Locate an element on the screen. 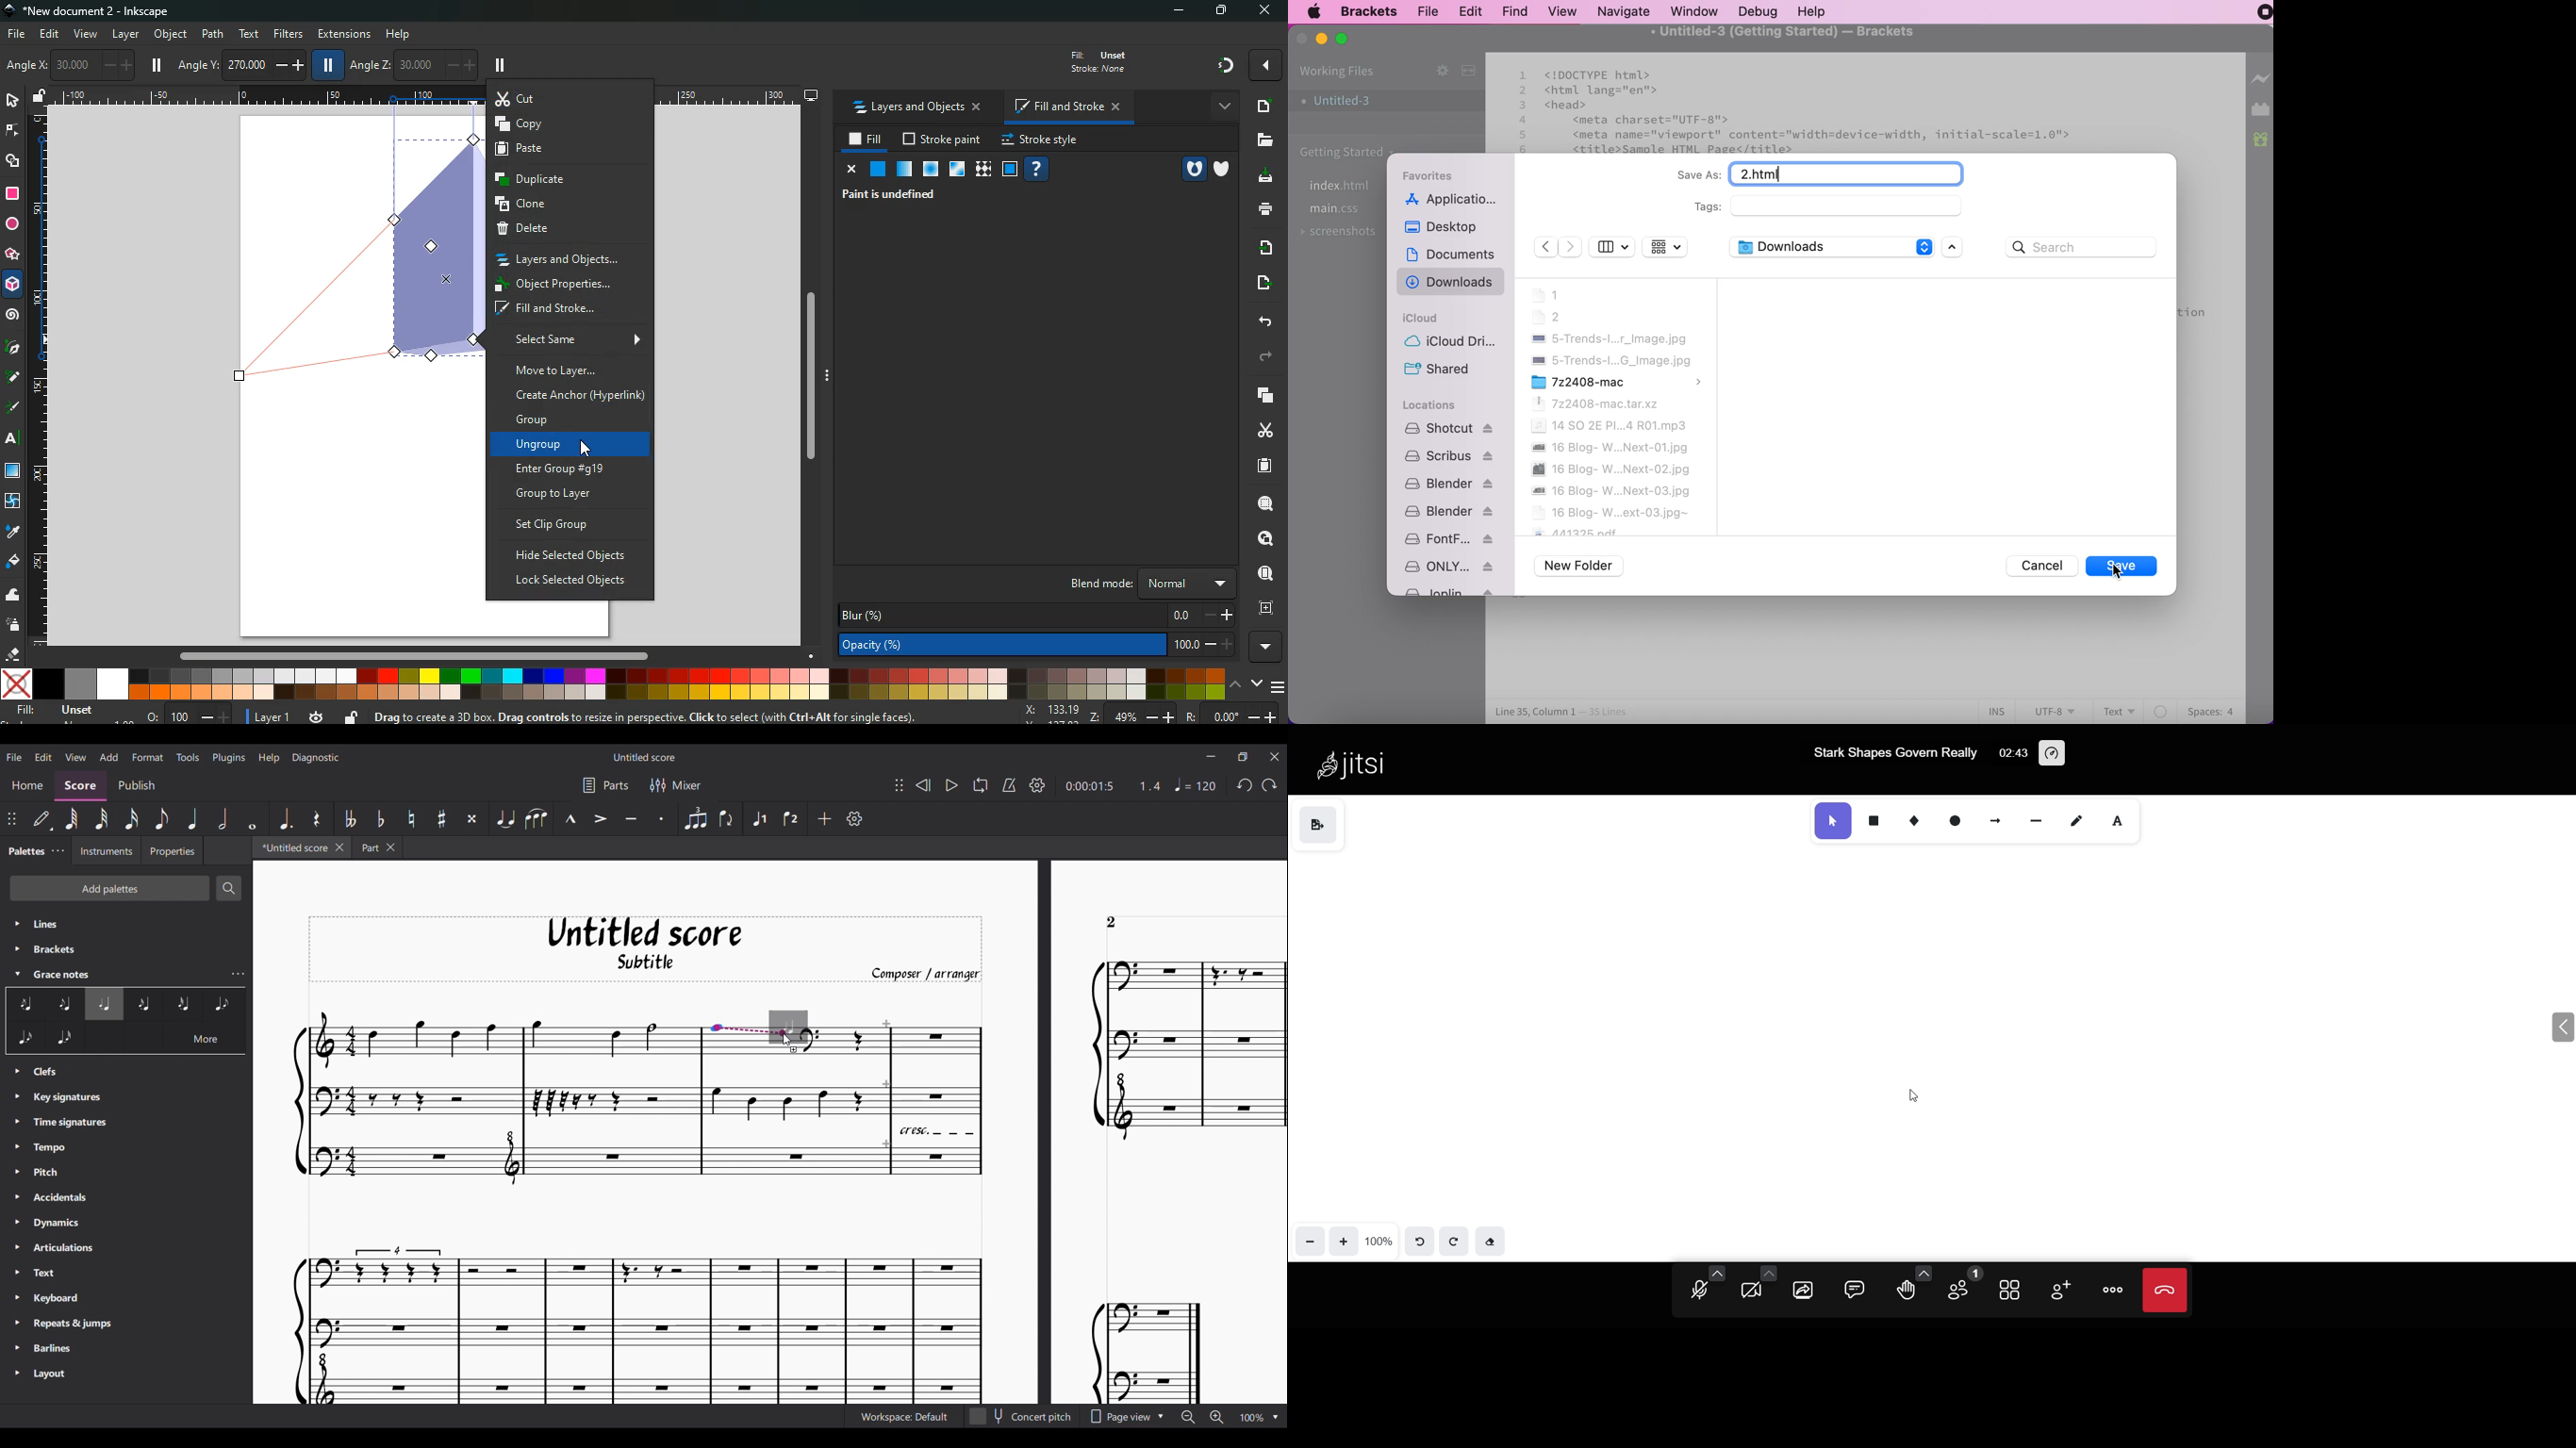  8th note is located at coordinates (162, 819).